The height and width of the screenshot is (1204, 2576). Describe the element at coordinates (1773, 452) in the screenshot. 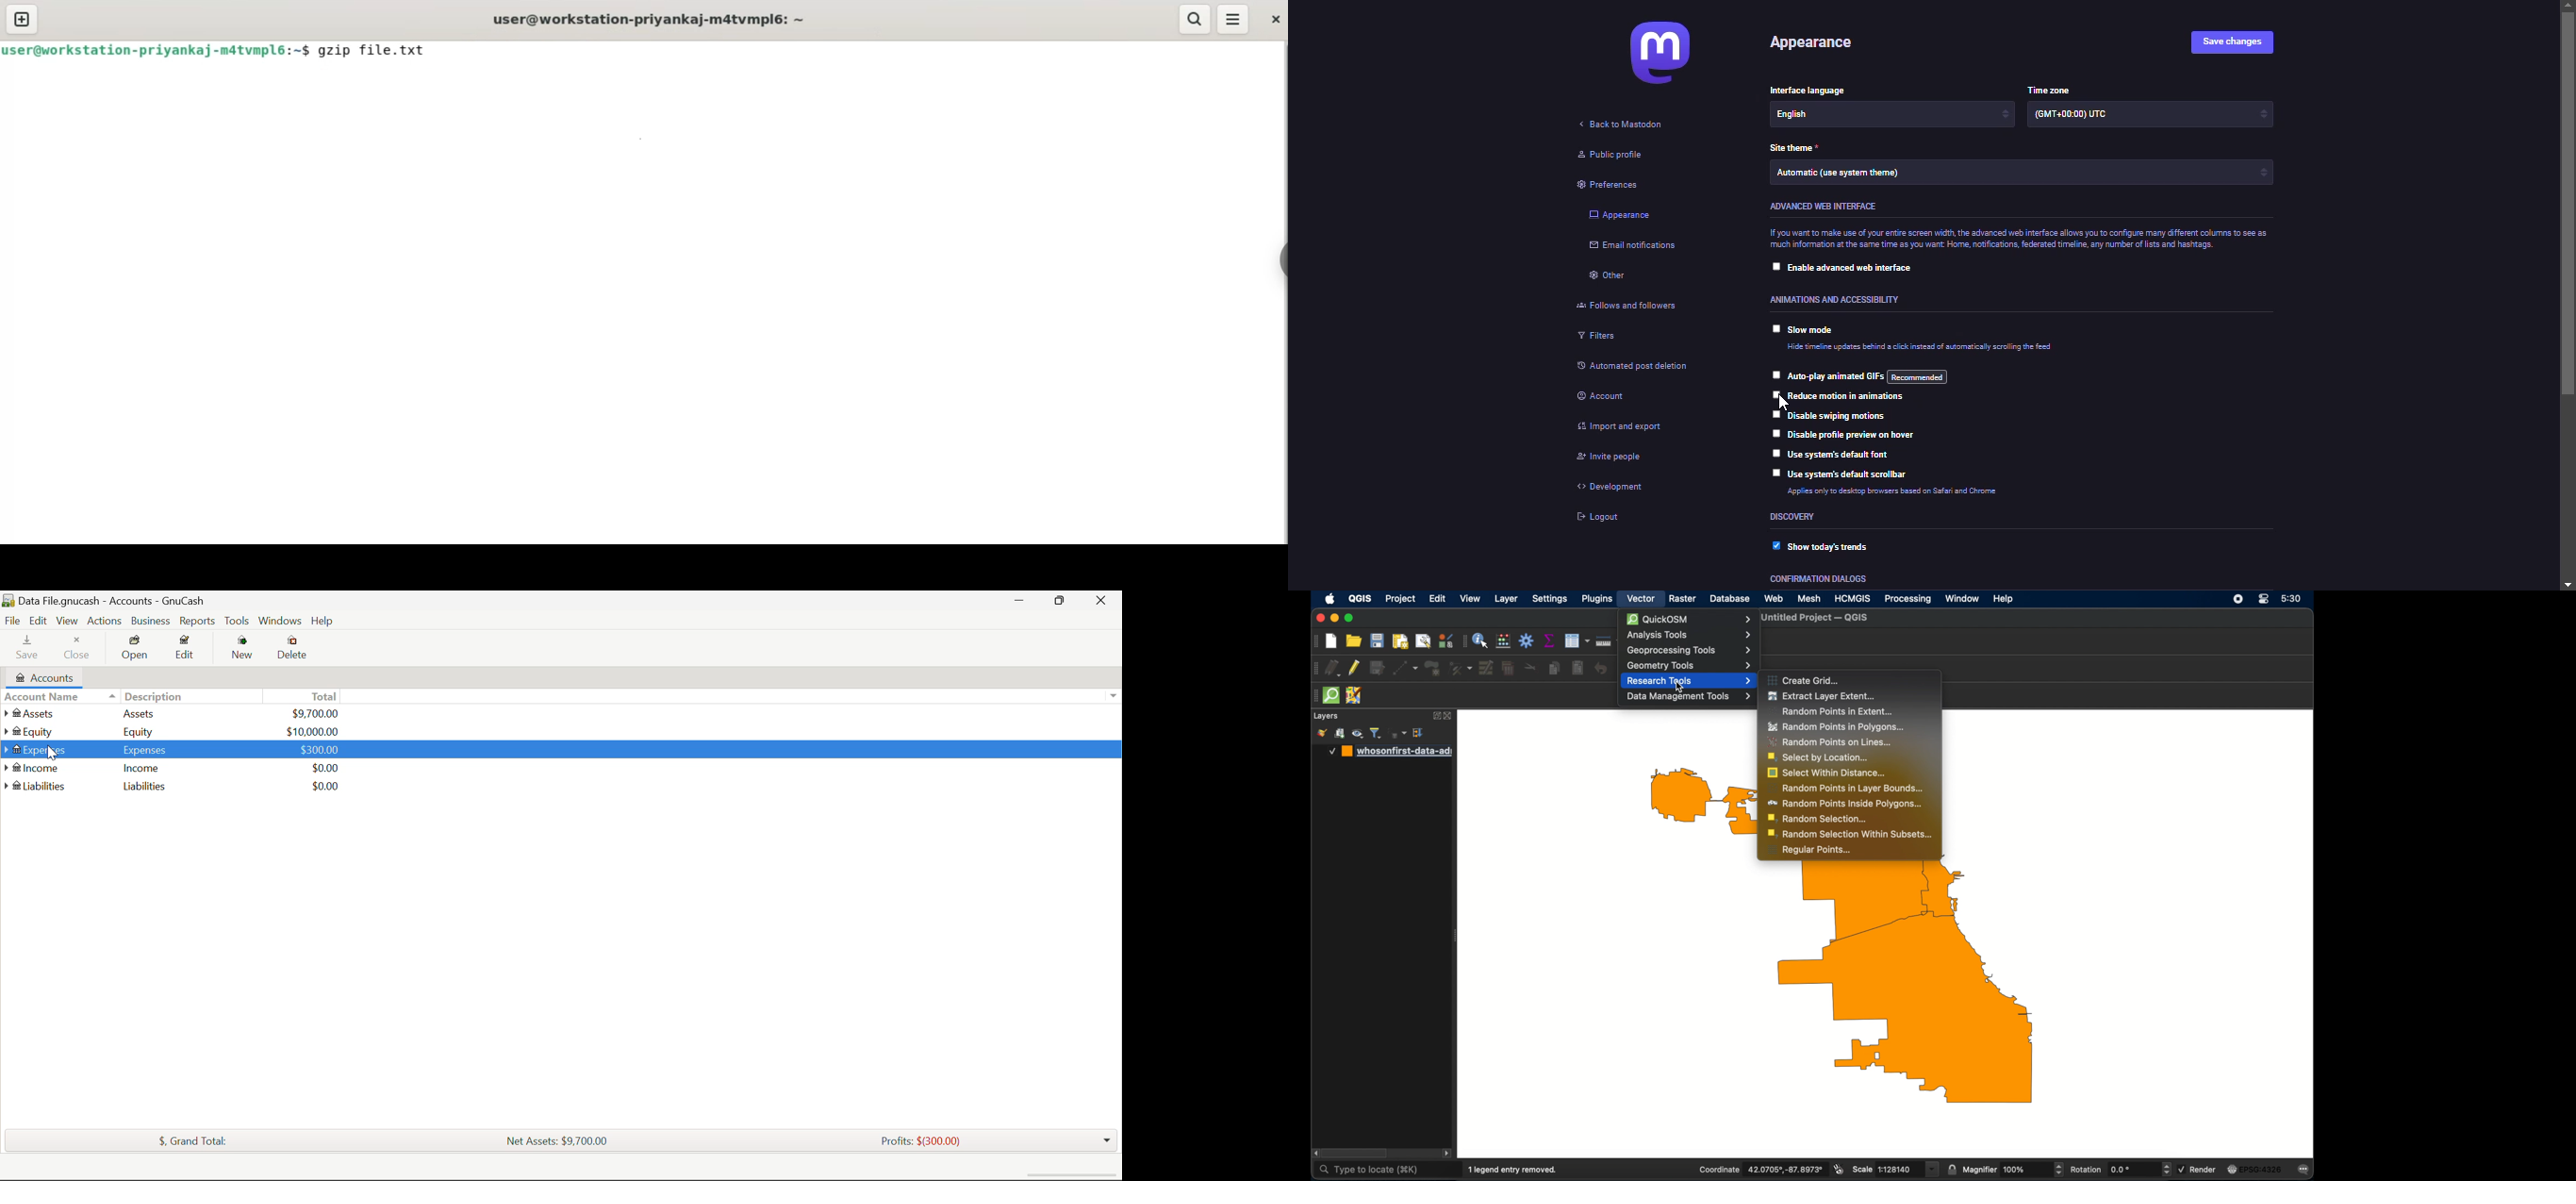

I see `click to select` at that location.